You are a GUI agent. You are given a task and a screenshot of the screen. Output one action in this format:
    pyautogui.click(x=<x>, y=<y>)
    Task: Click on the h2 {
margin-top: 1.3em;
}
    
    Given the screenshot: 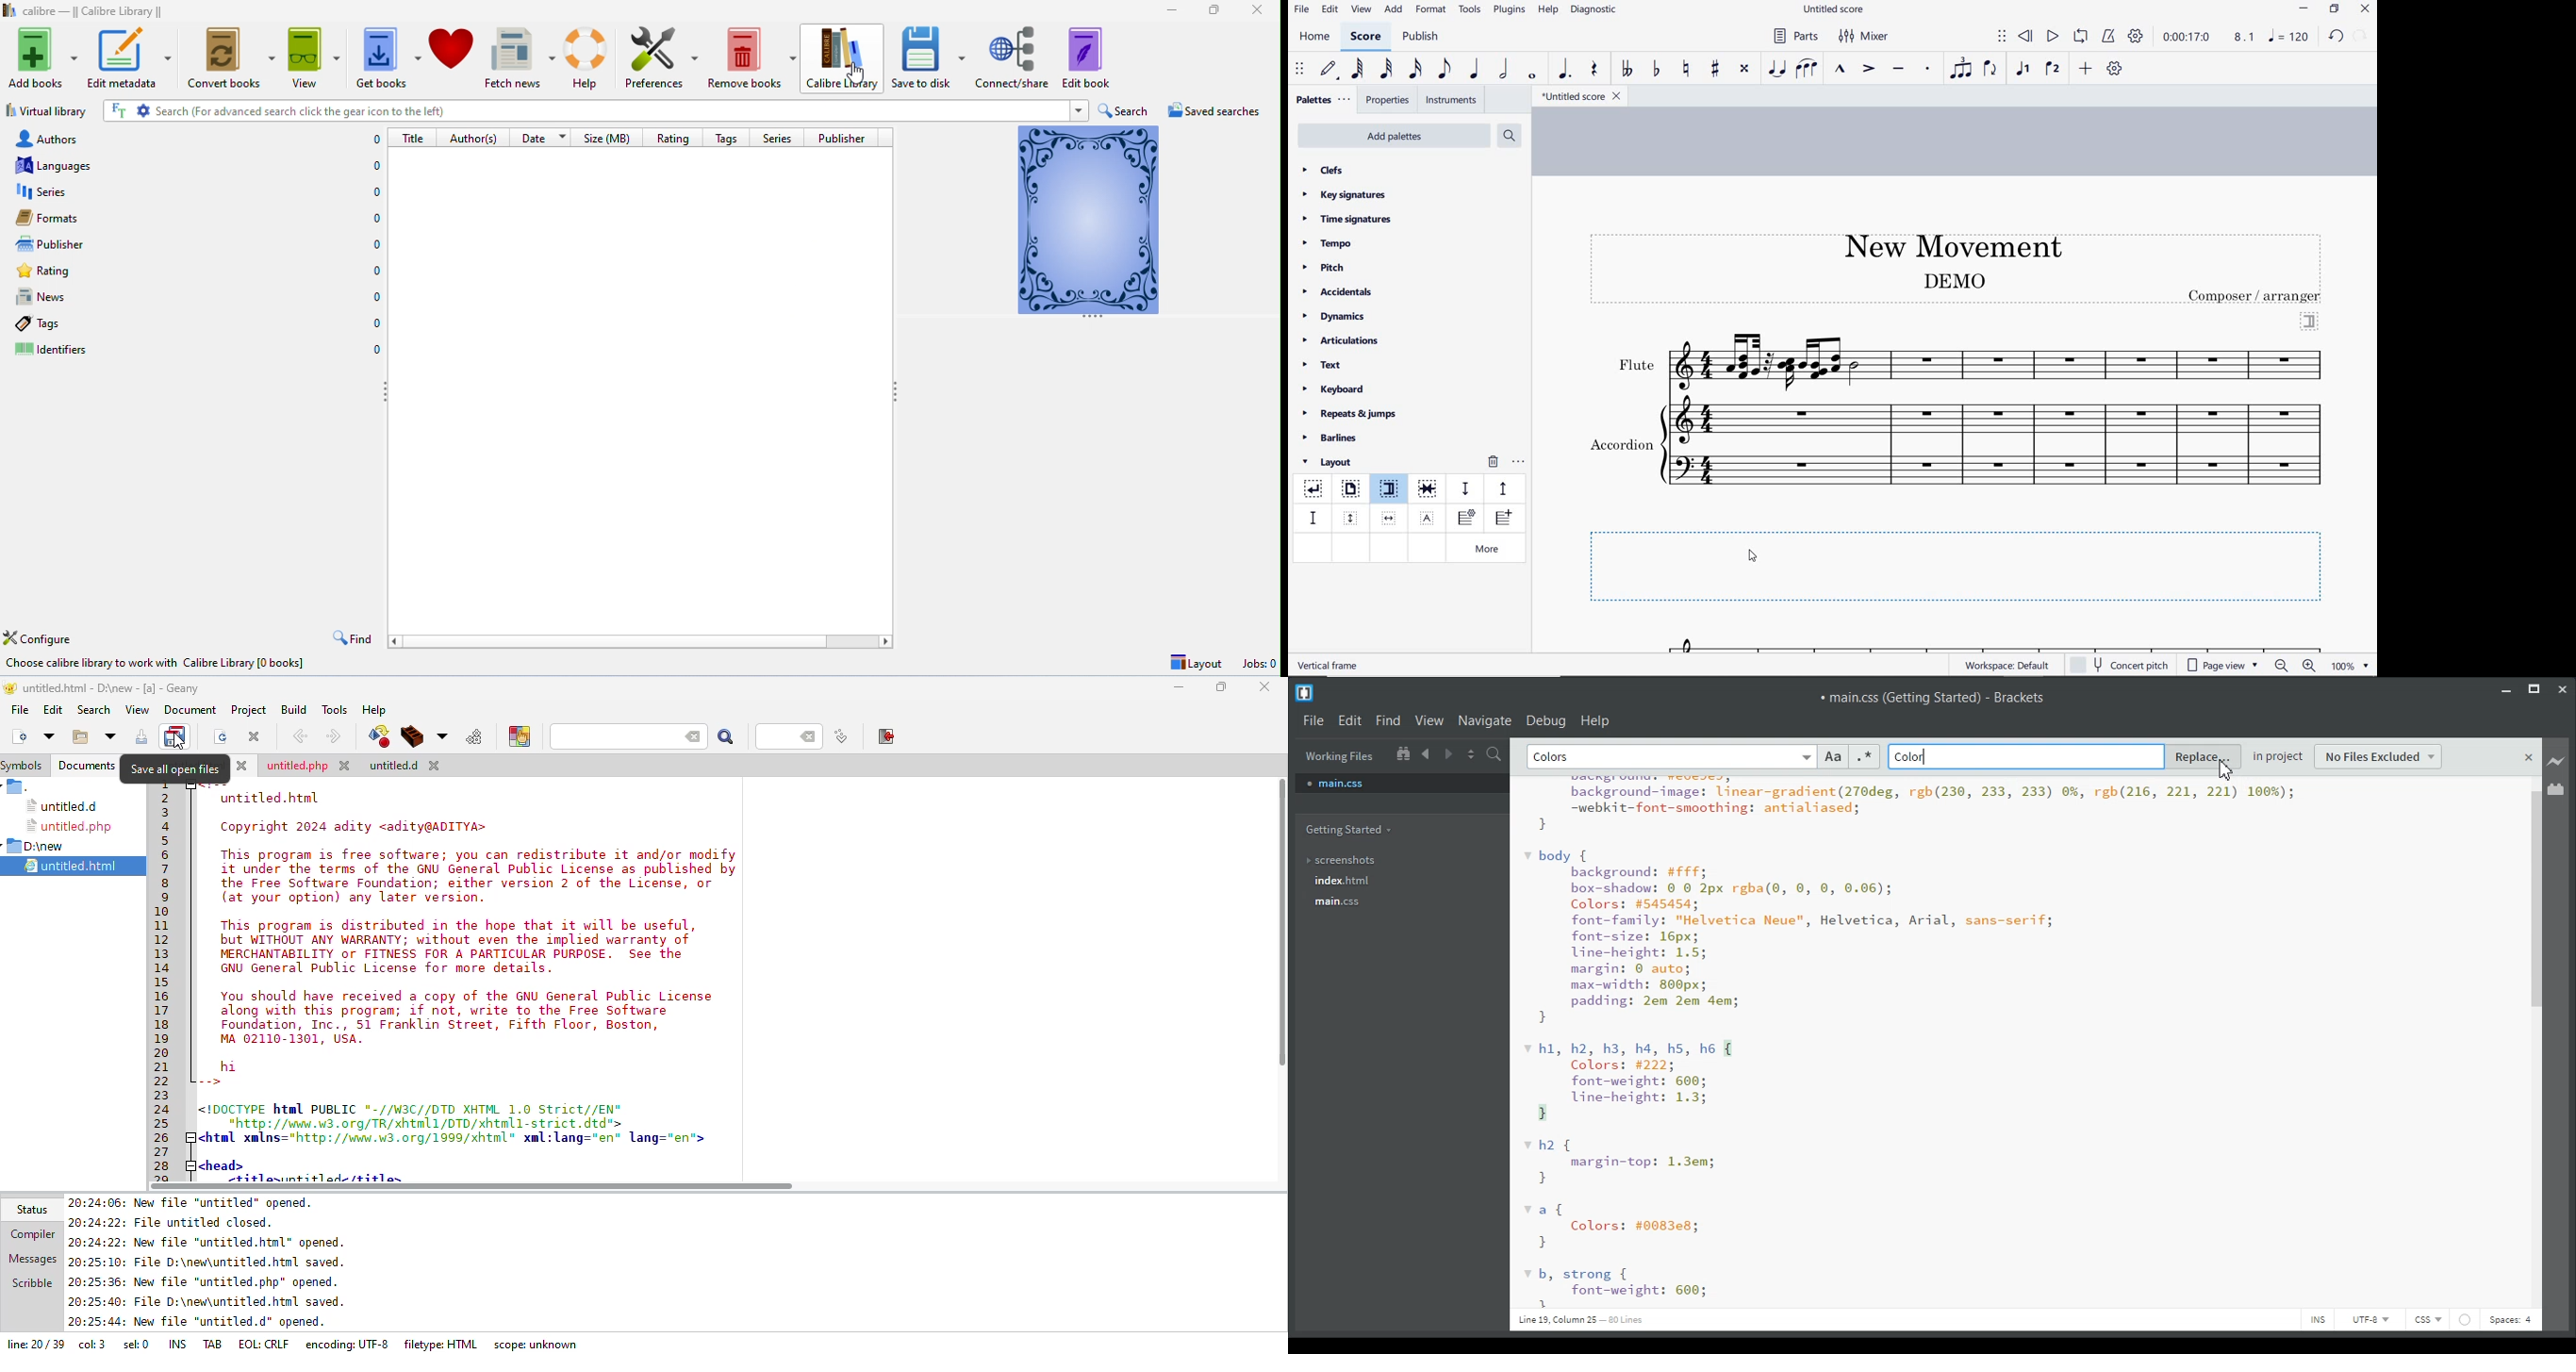 What is the action you would take?
    pyautogui.click(x=1622, y=1163)
    